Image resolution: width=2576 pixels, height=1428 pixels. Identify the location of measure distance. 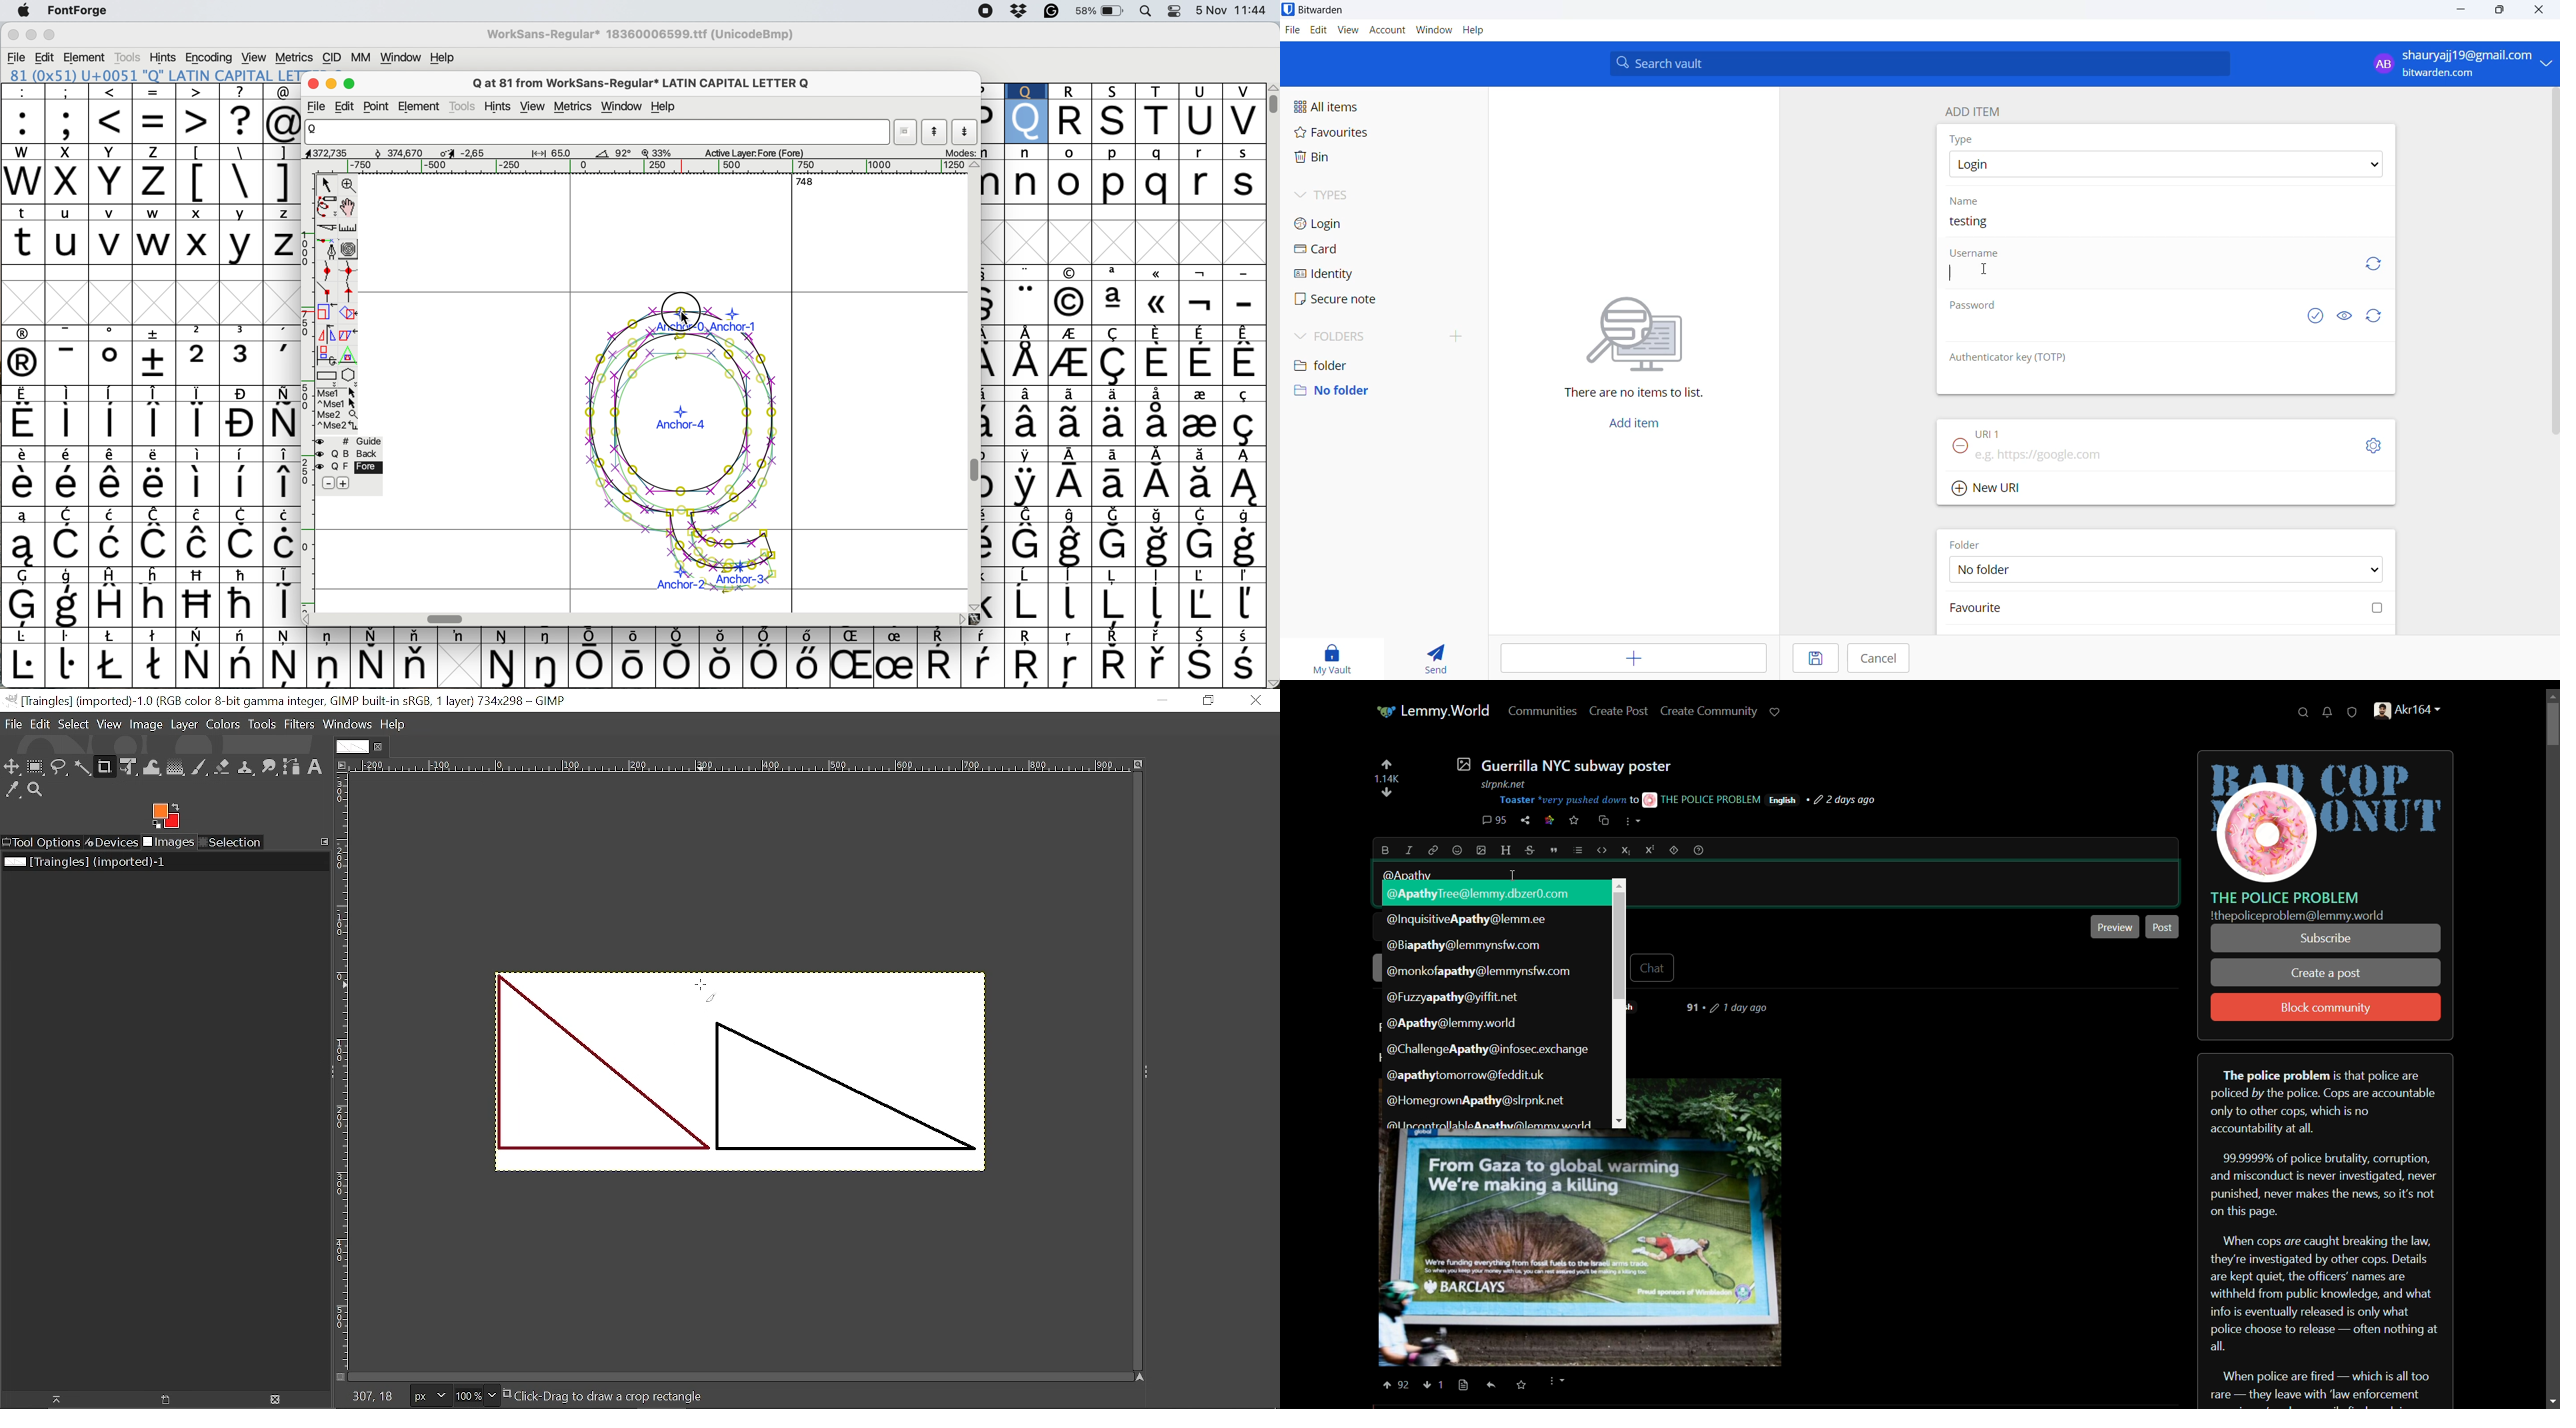
(350, 229).